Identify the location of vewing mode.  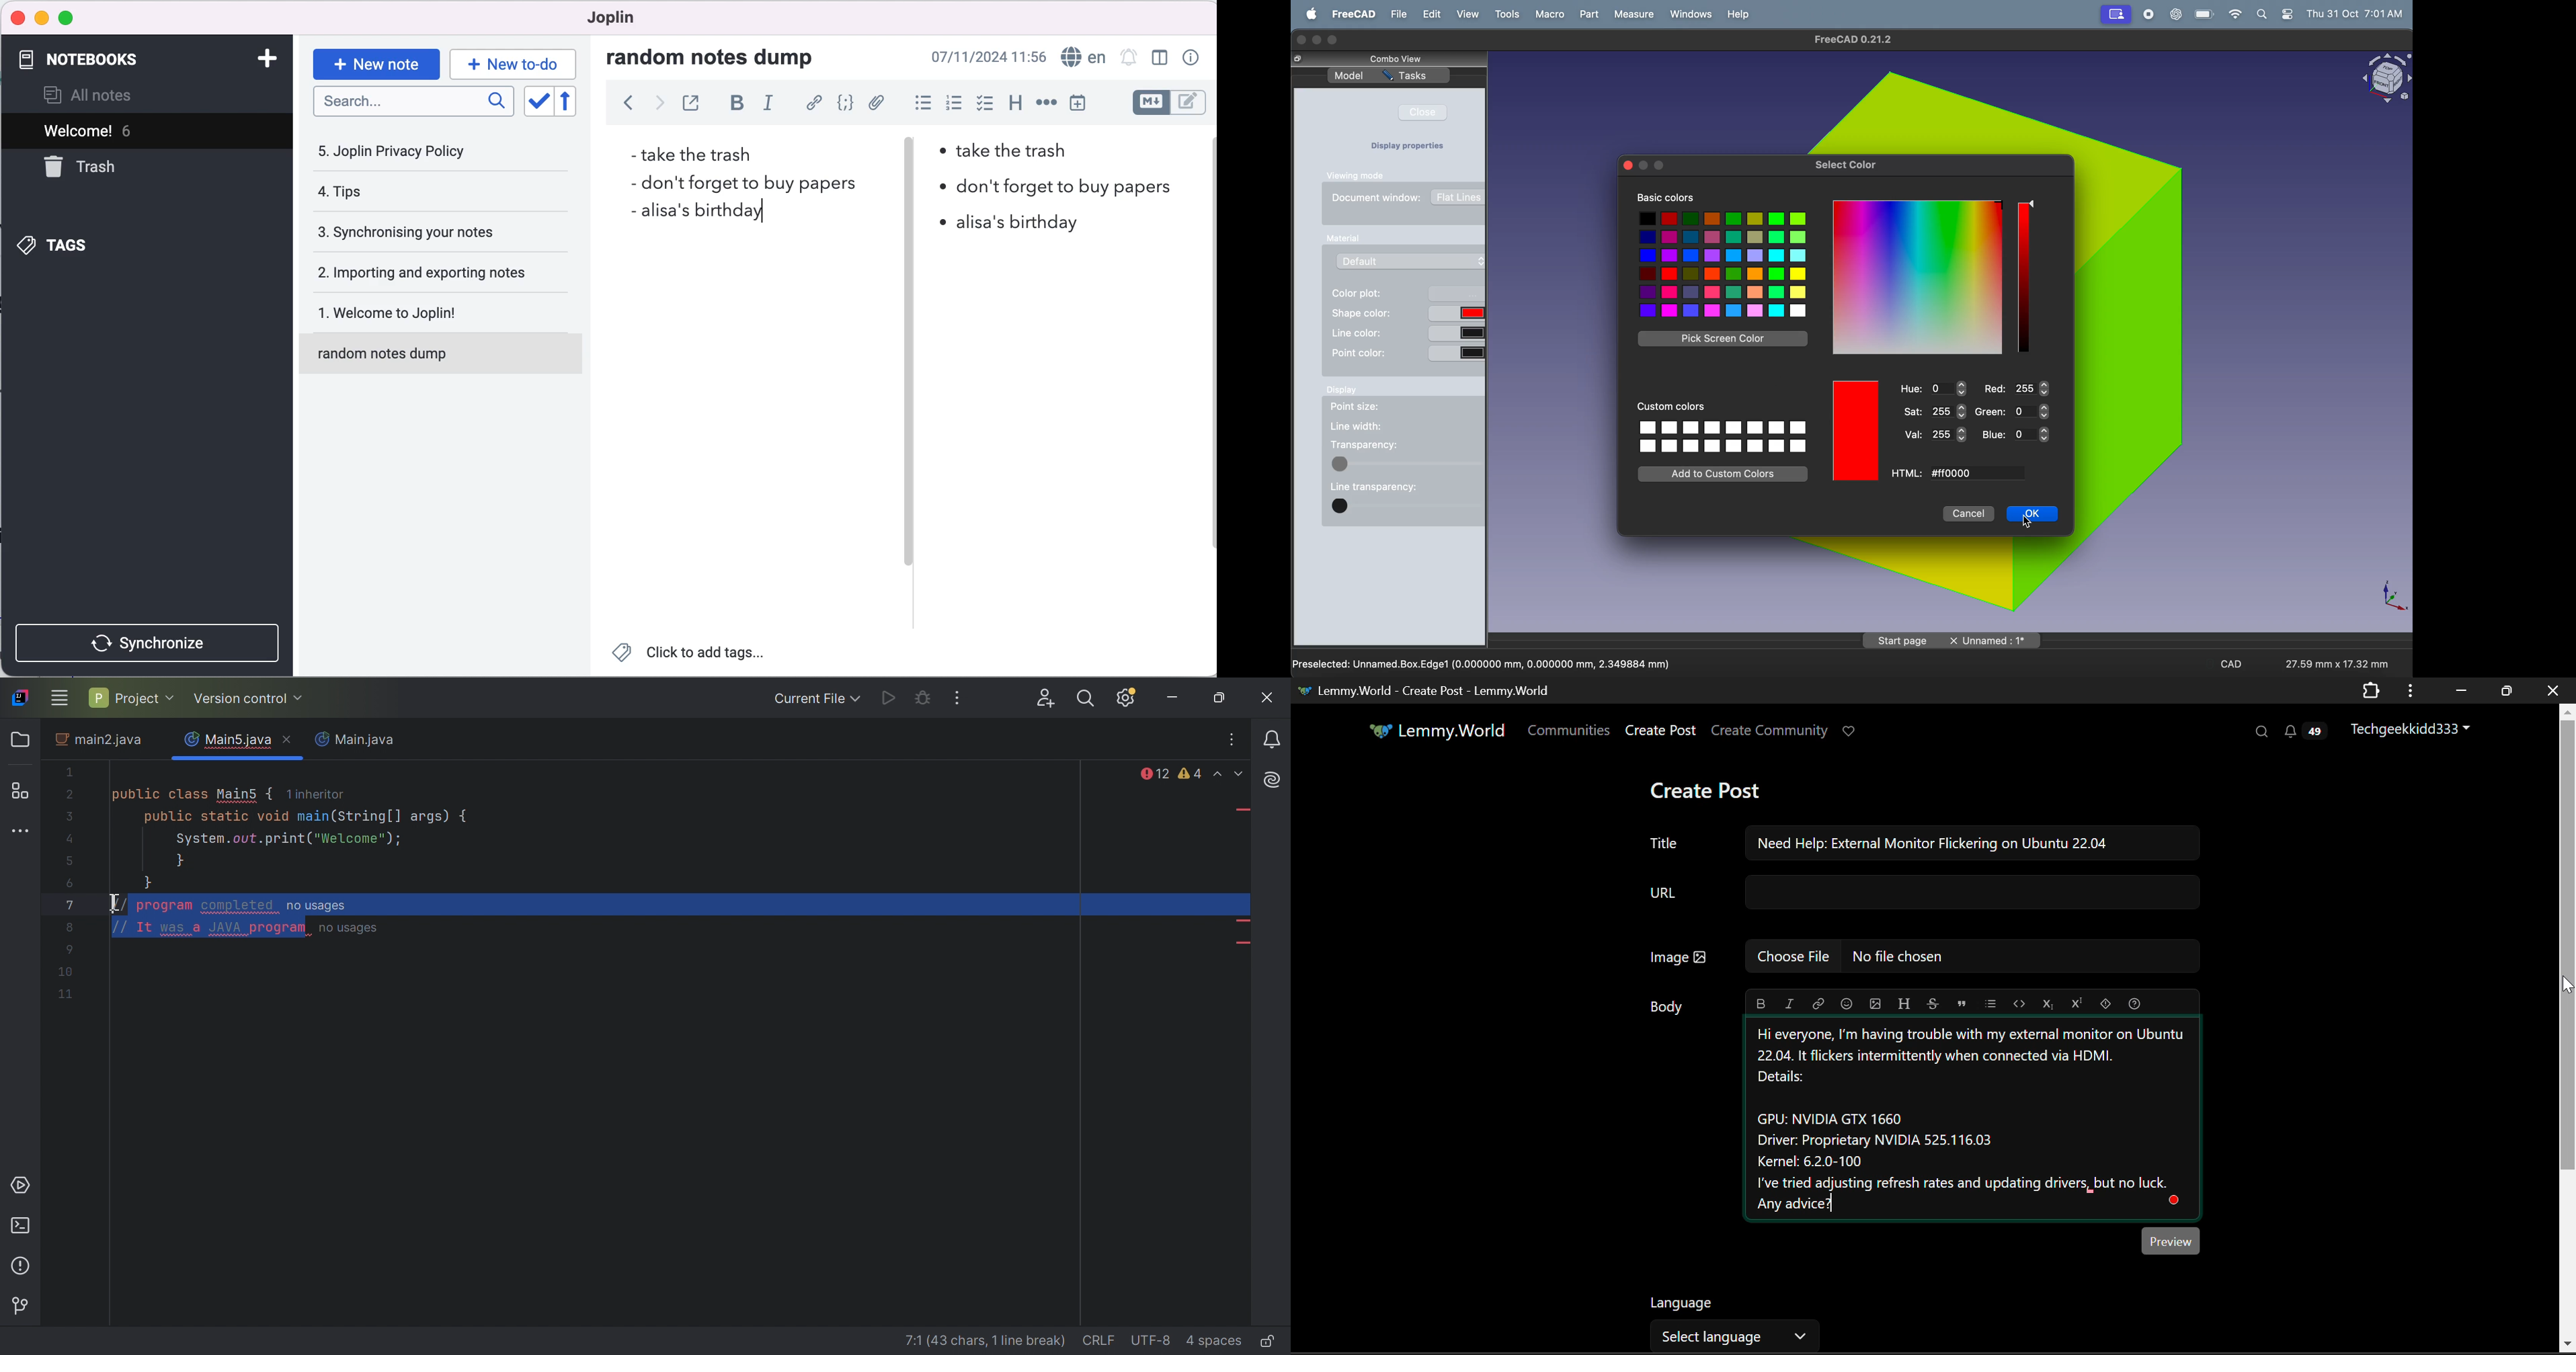
(1360, 175).